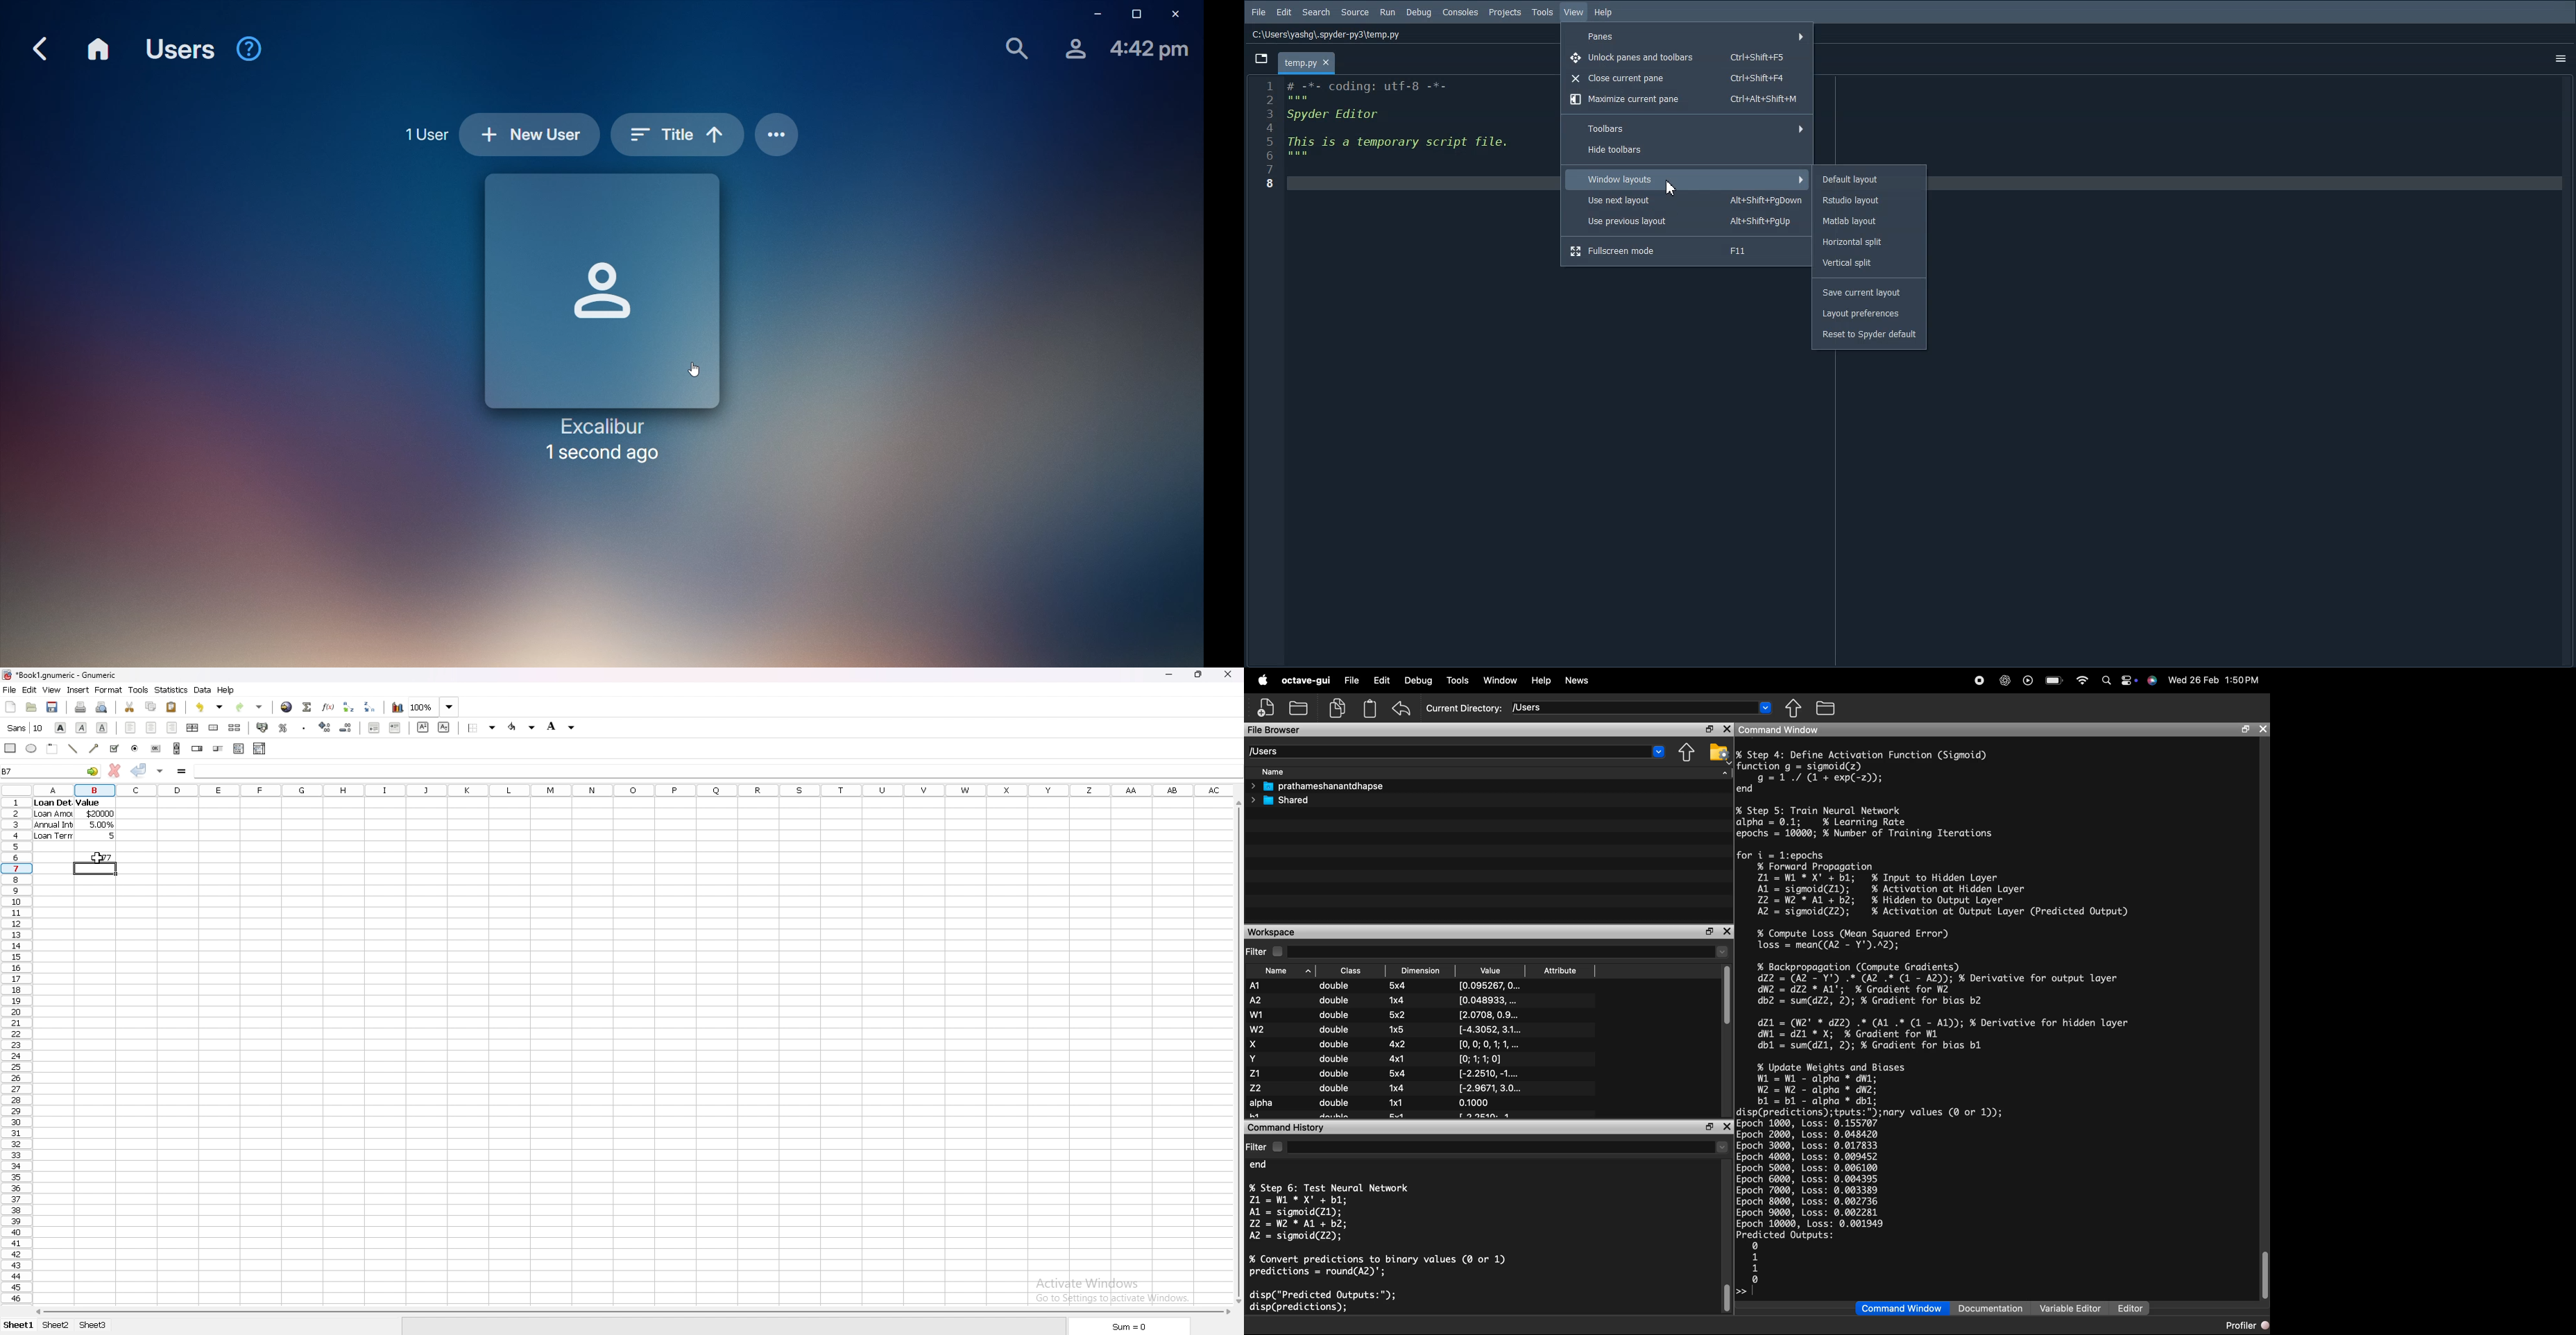 The image size is (2576, 1344). What do you see at coordinates (95, 749) in the screenshot?
I see `arrowed line` at bounding box center [95, 749].